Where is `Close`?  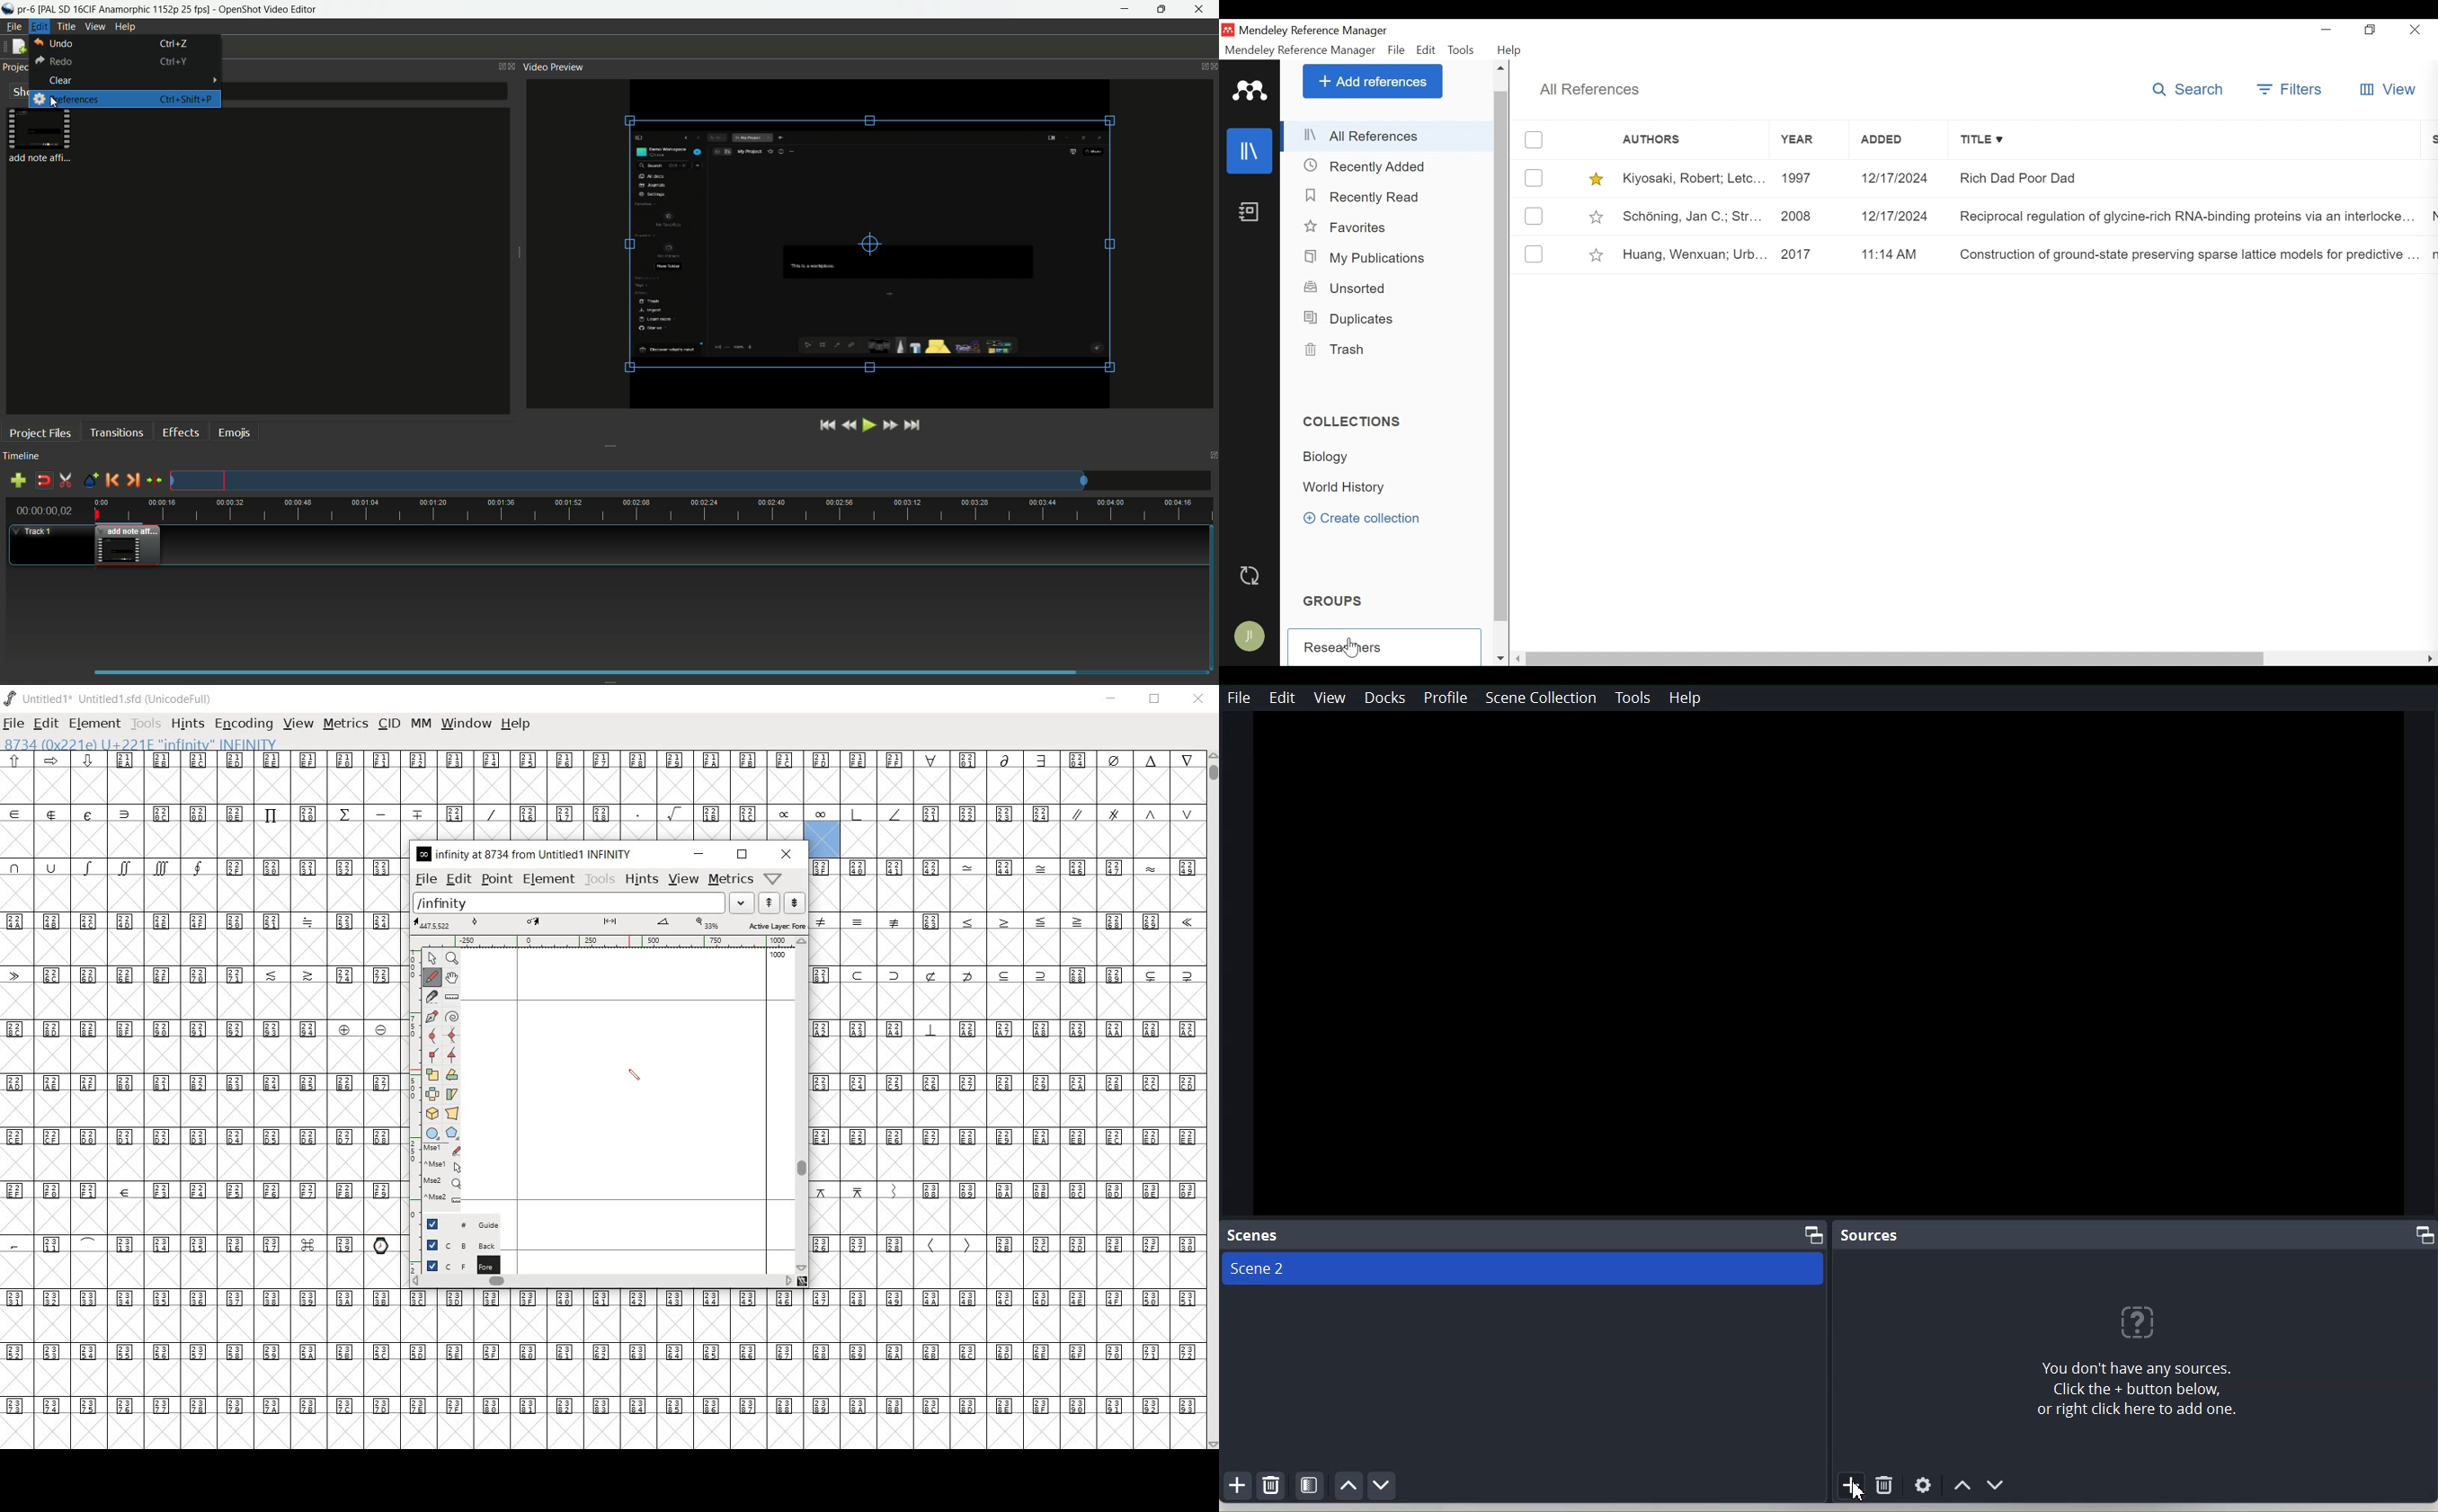 Close is located at coordinates (2416, 29).